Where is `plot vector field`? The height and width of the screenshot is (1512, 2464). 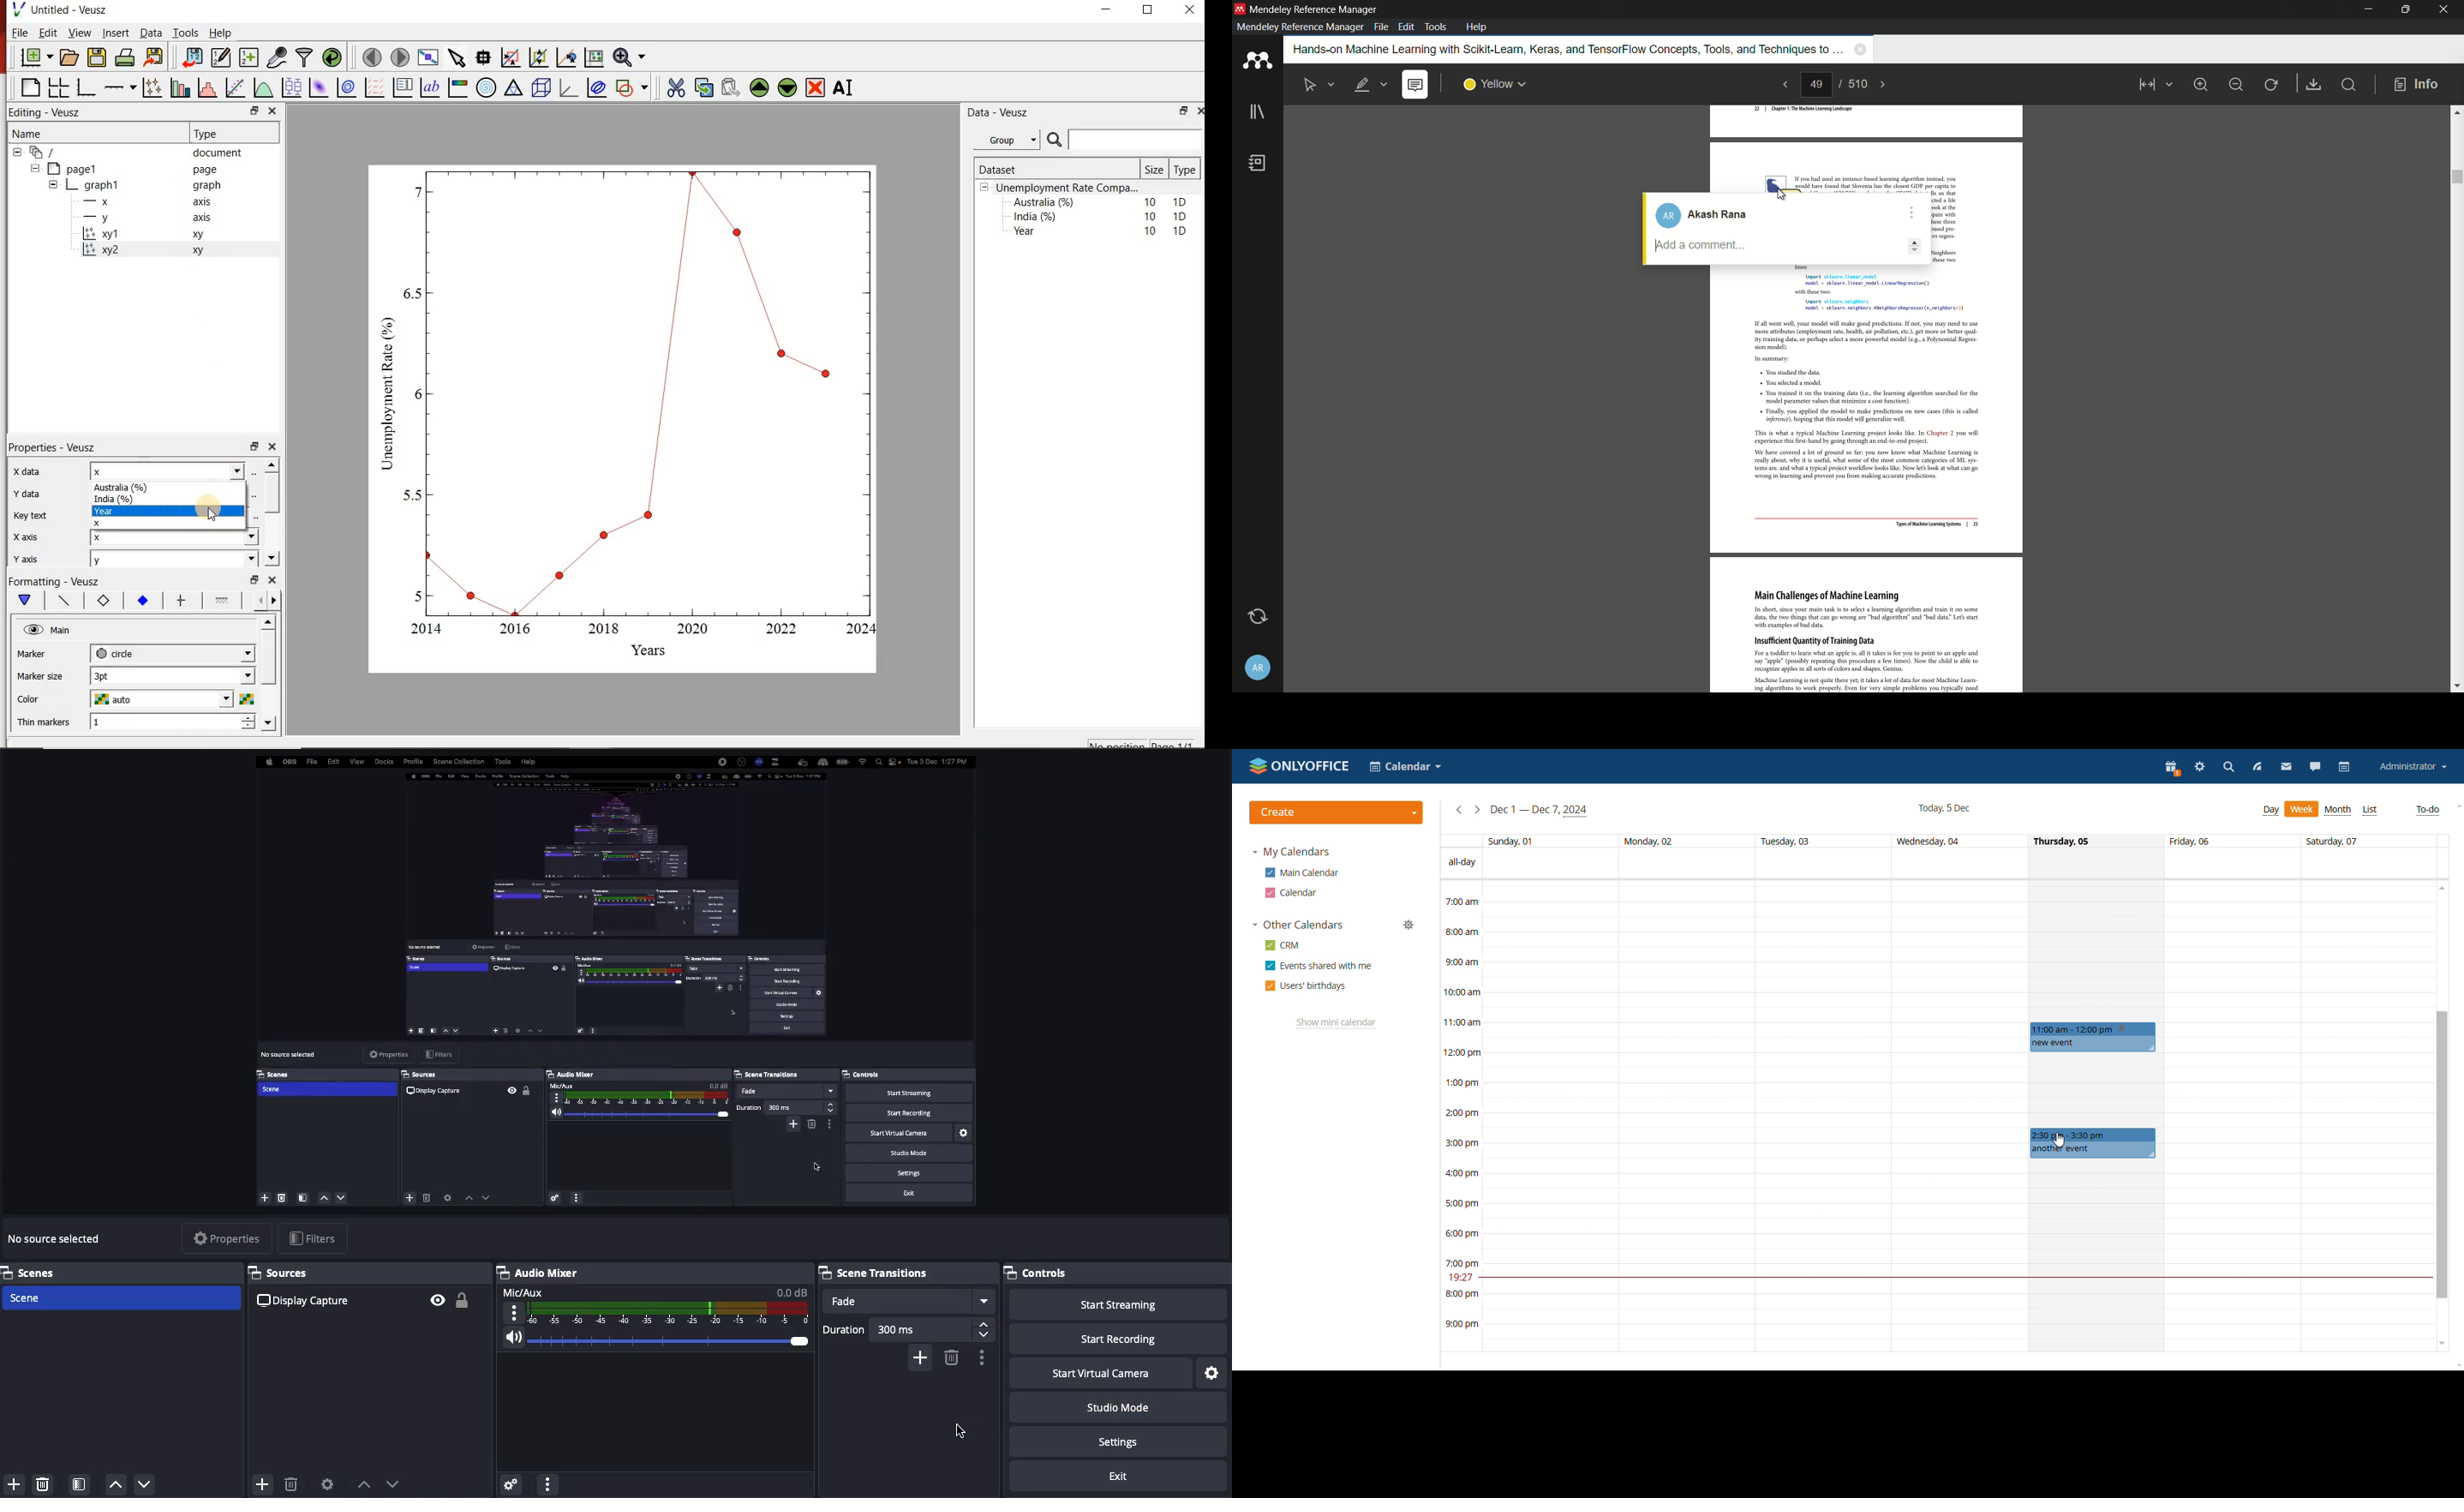 plot vector field is located at coordinates (374, 88).